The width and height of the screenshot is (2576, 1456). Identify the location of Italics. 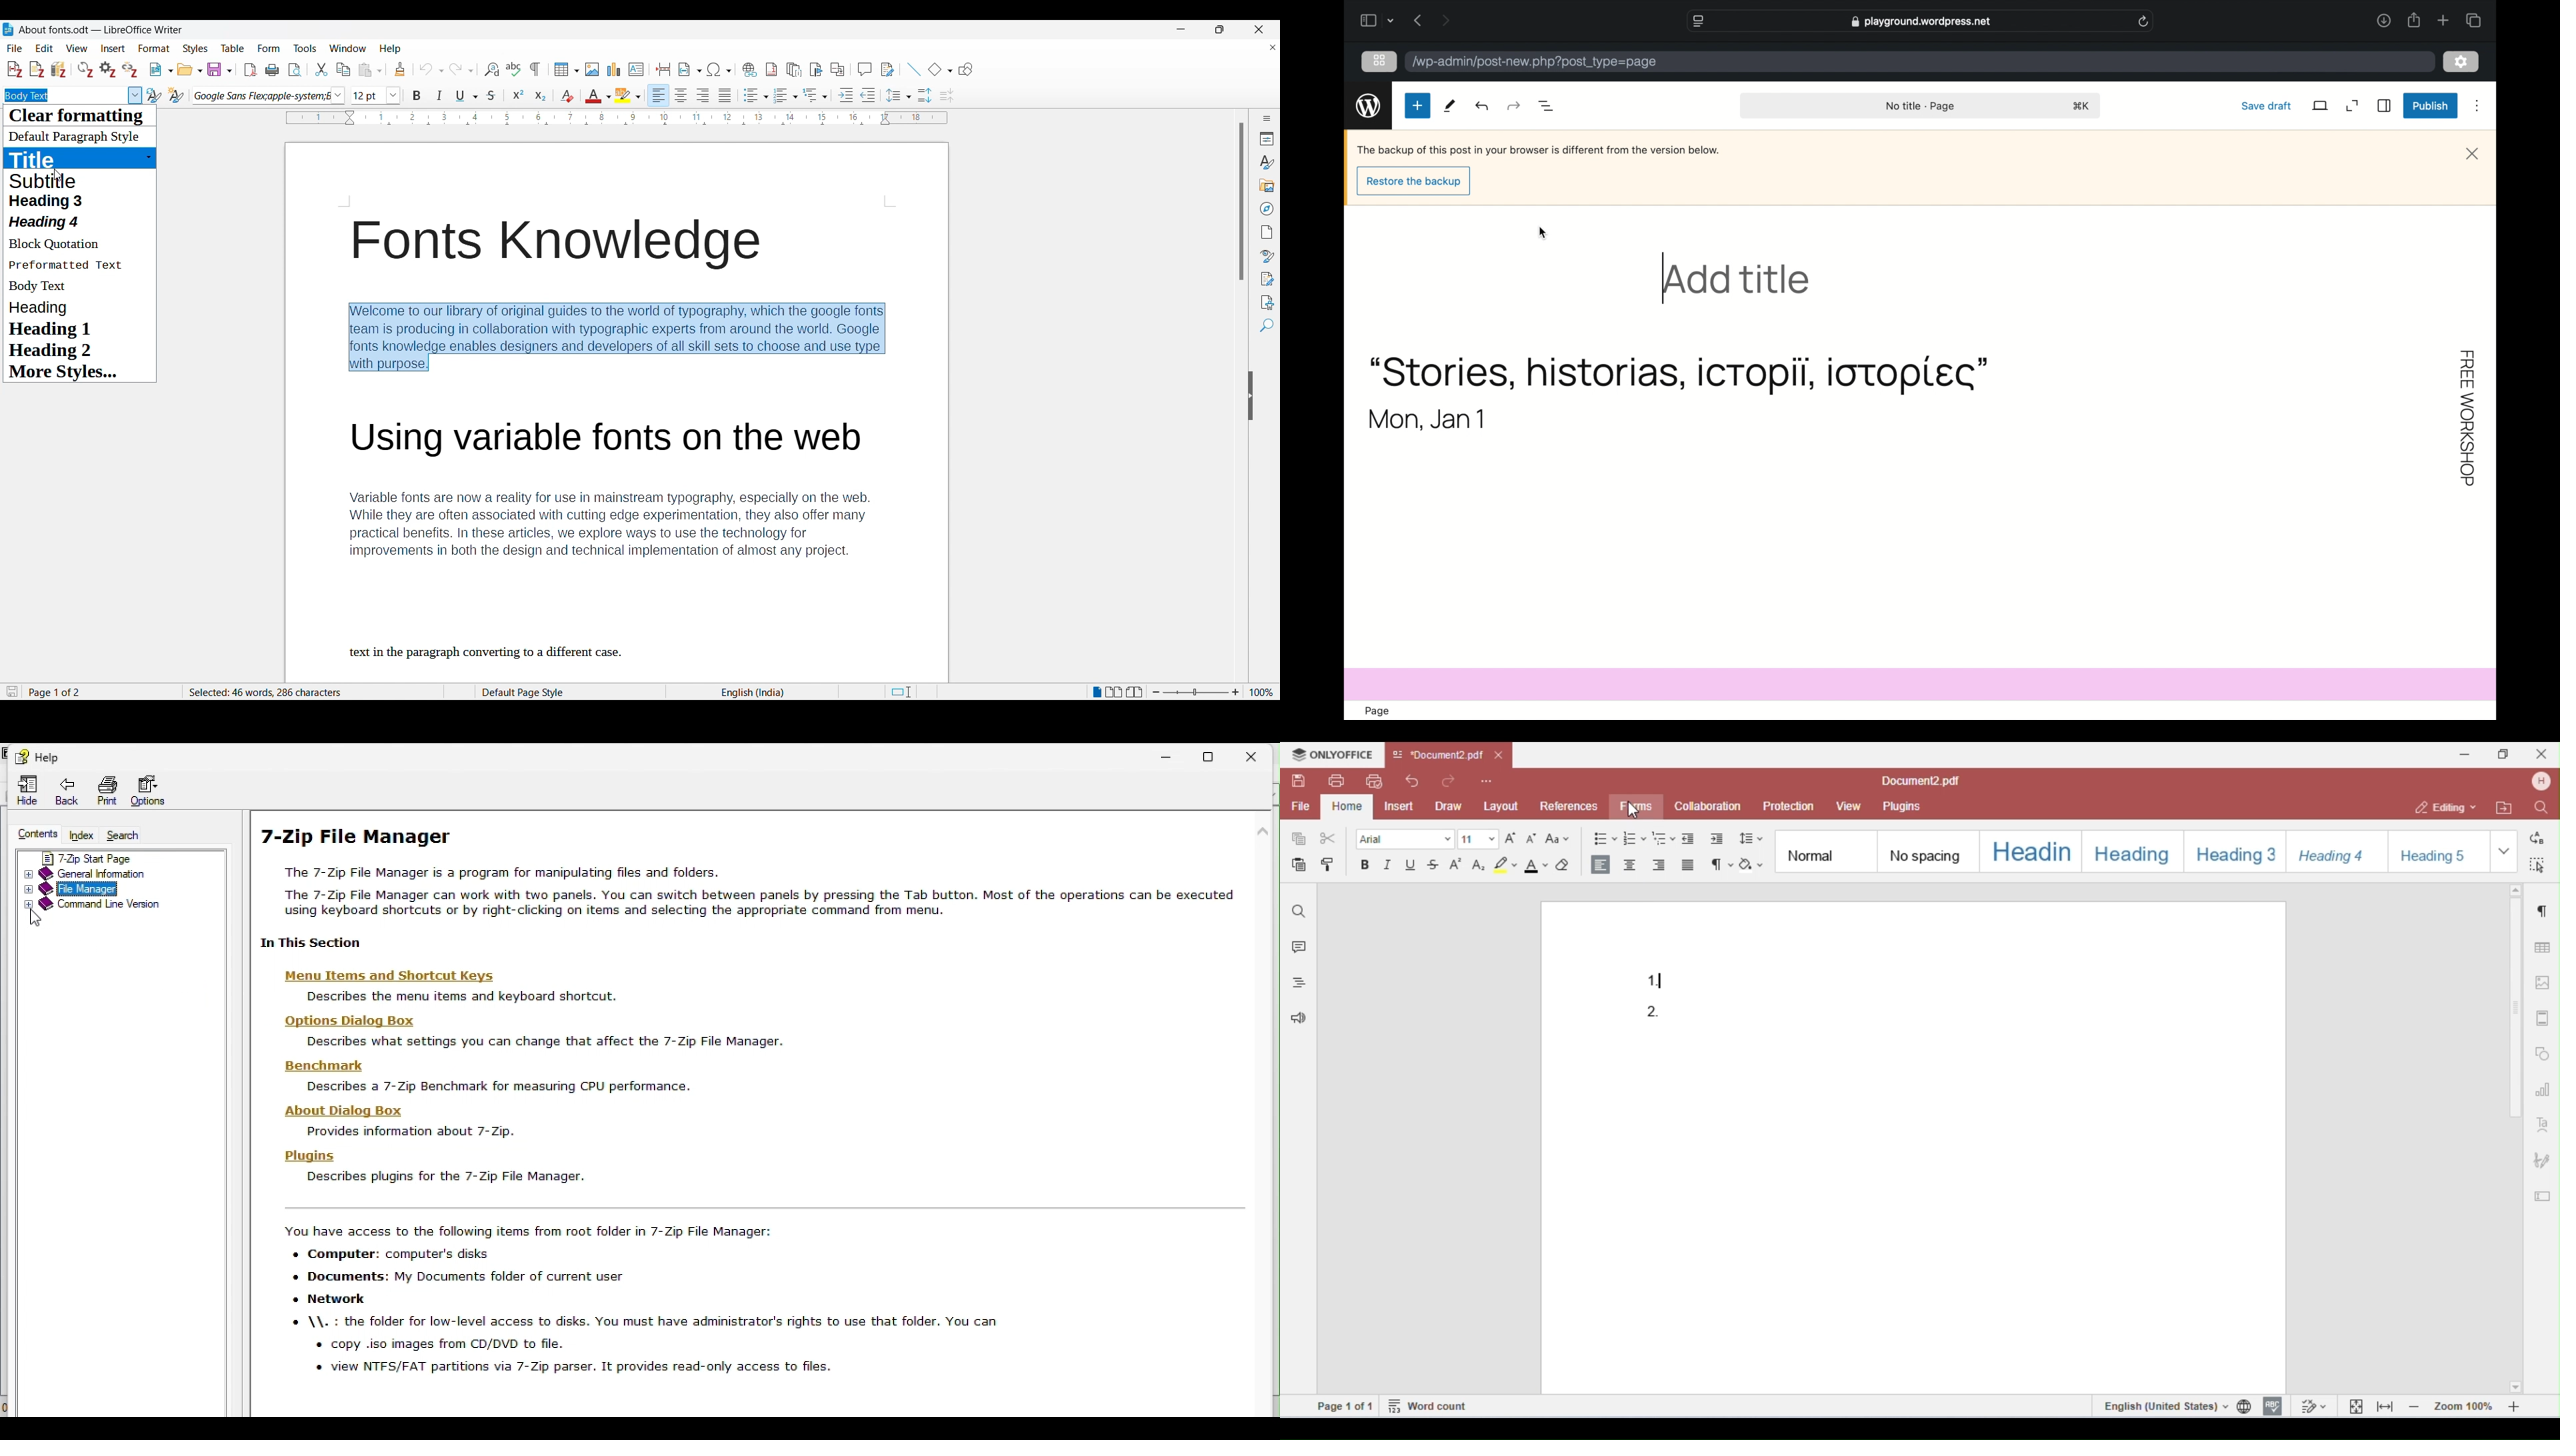
(439, 95).